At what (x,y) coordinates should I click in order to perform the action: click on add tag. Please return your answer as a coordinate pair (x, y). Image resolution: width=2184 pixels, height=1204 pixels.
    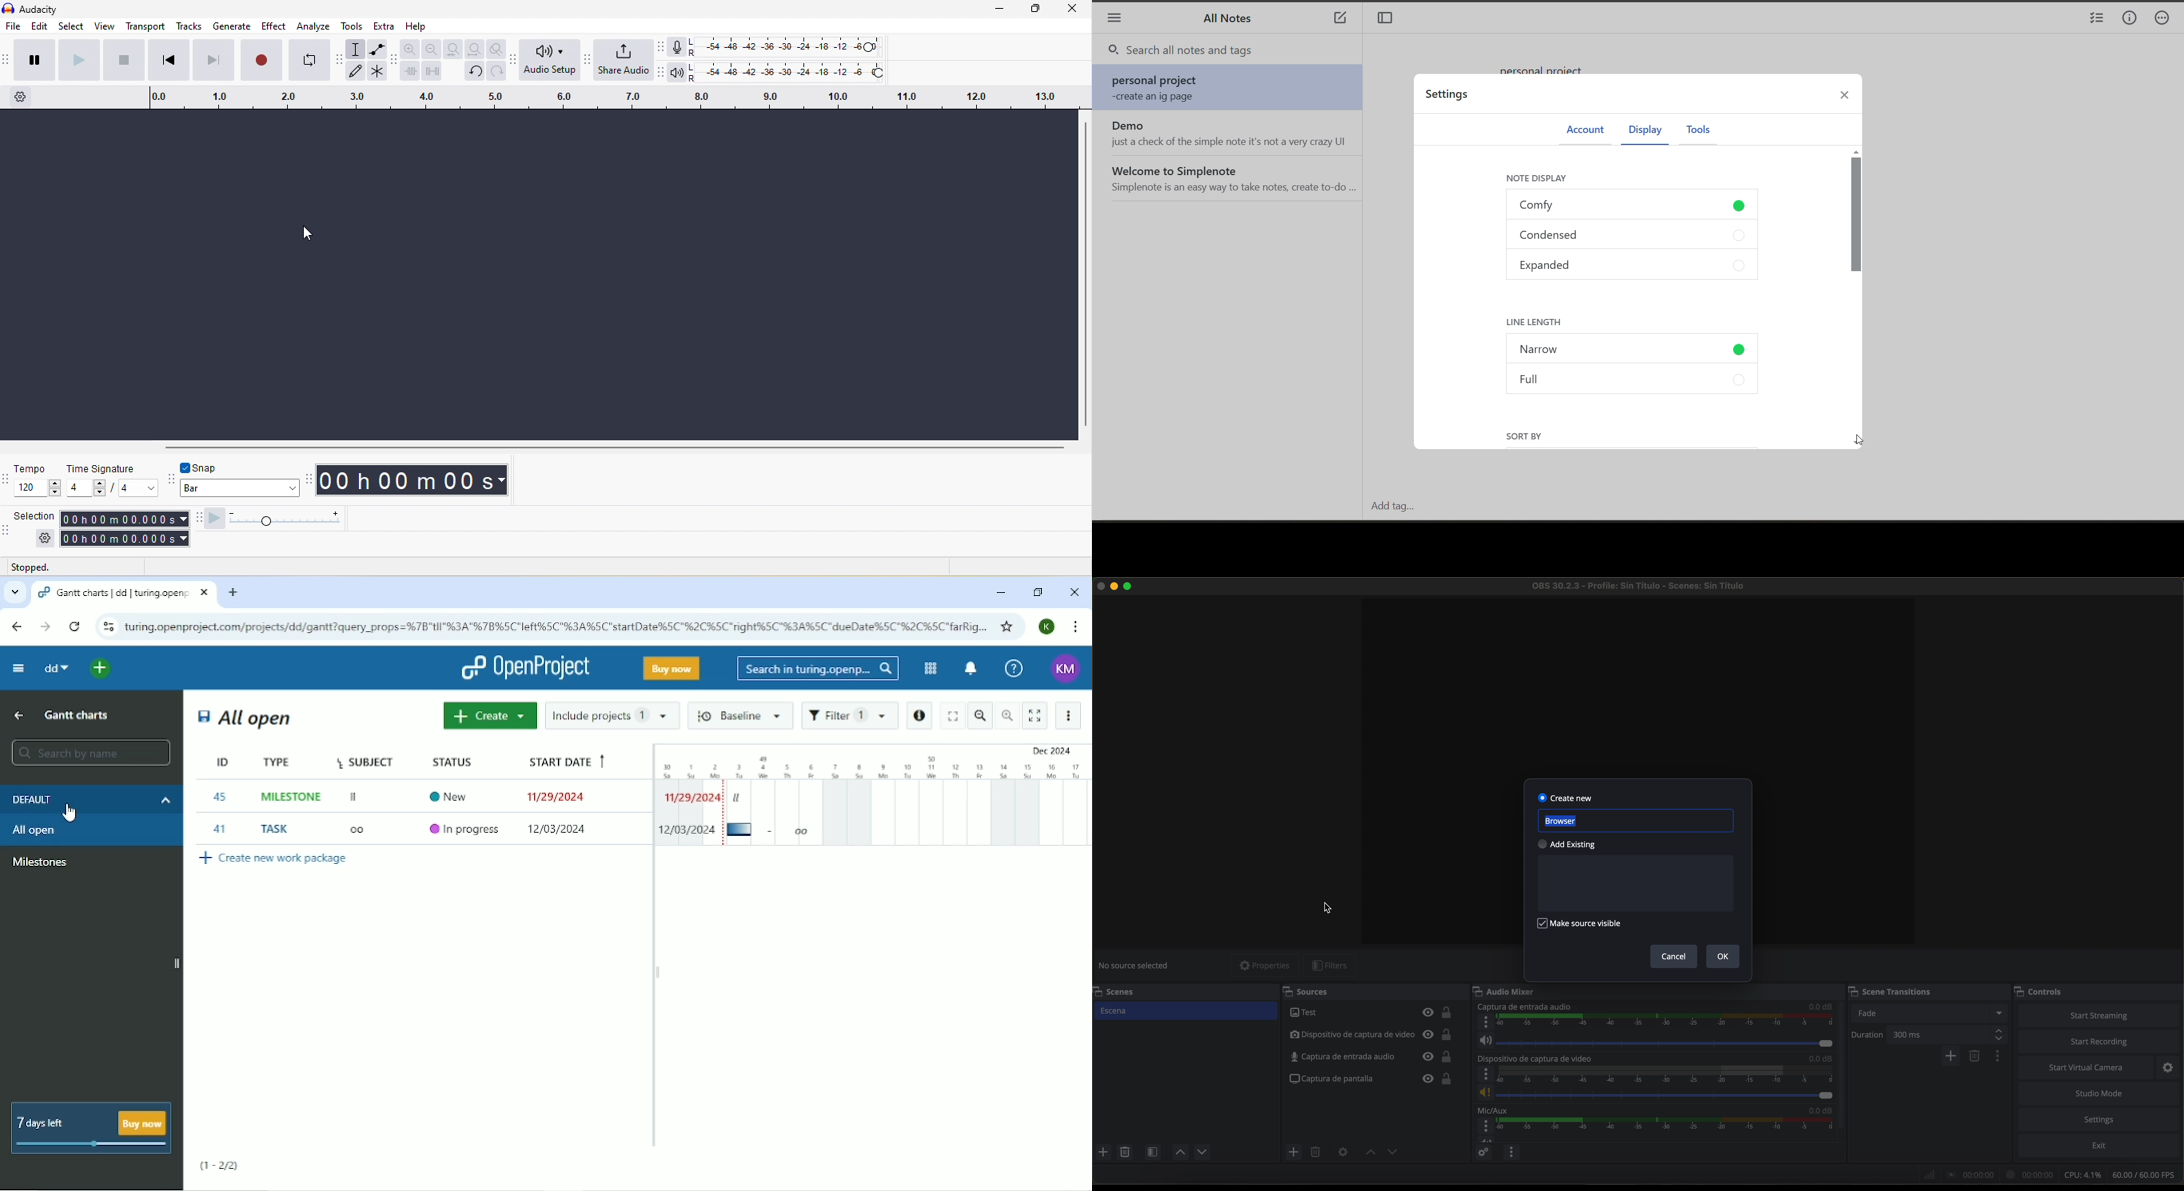
    Looking at the image, I should click on (1389, 506).